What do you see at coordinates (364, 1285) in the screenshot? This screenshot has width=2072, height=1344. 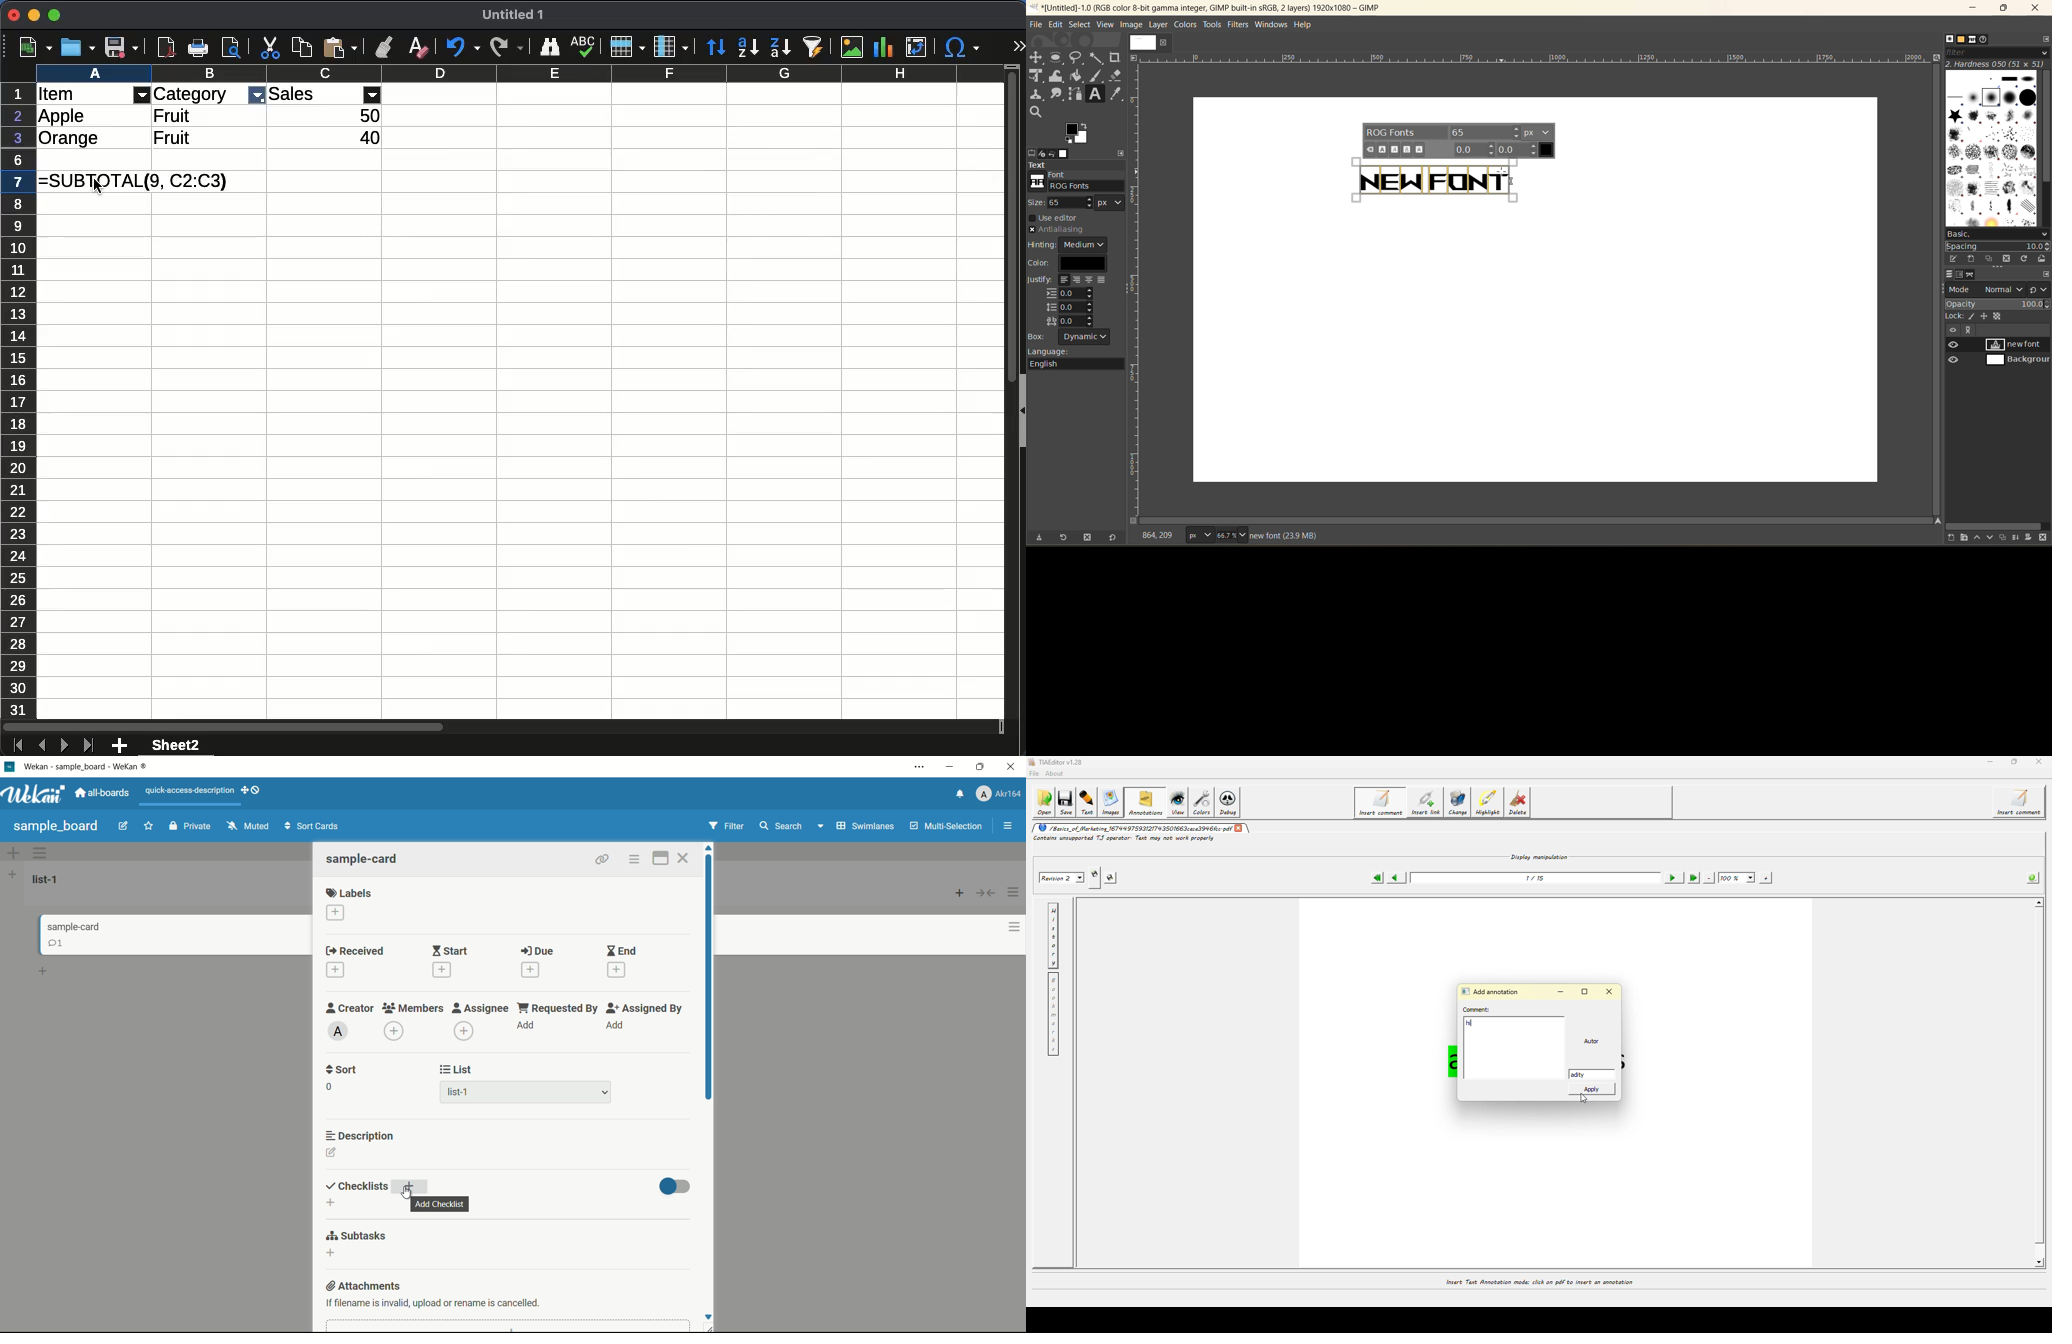 I see `attachments` at bounding box center [364, 1285].